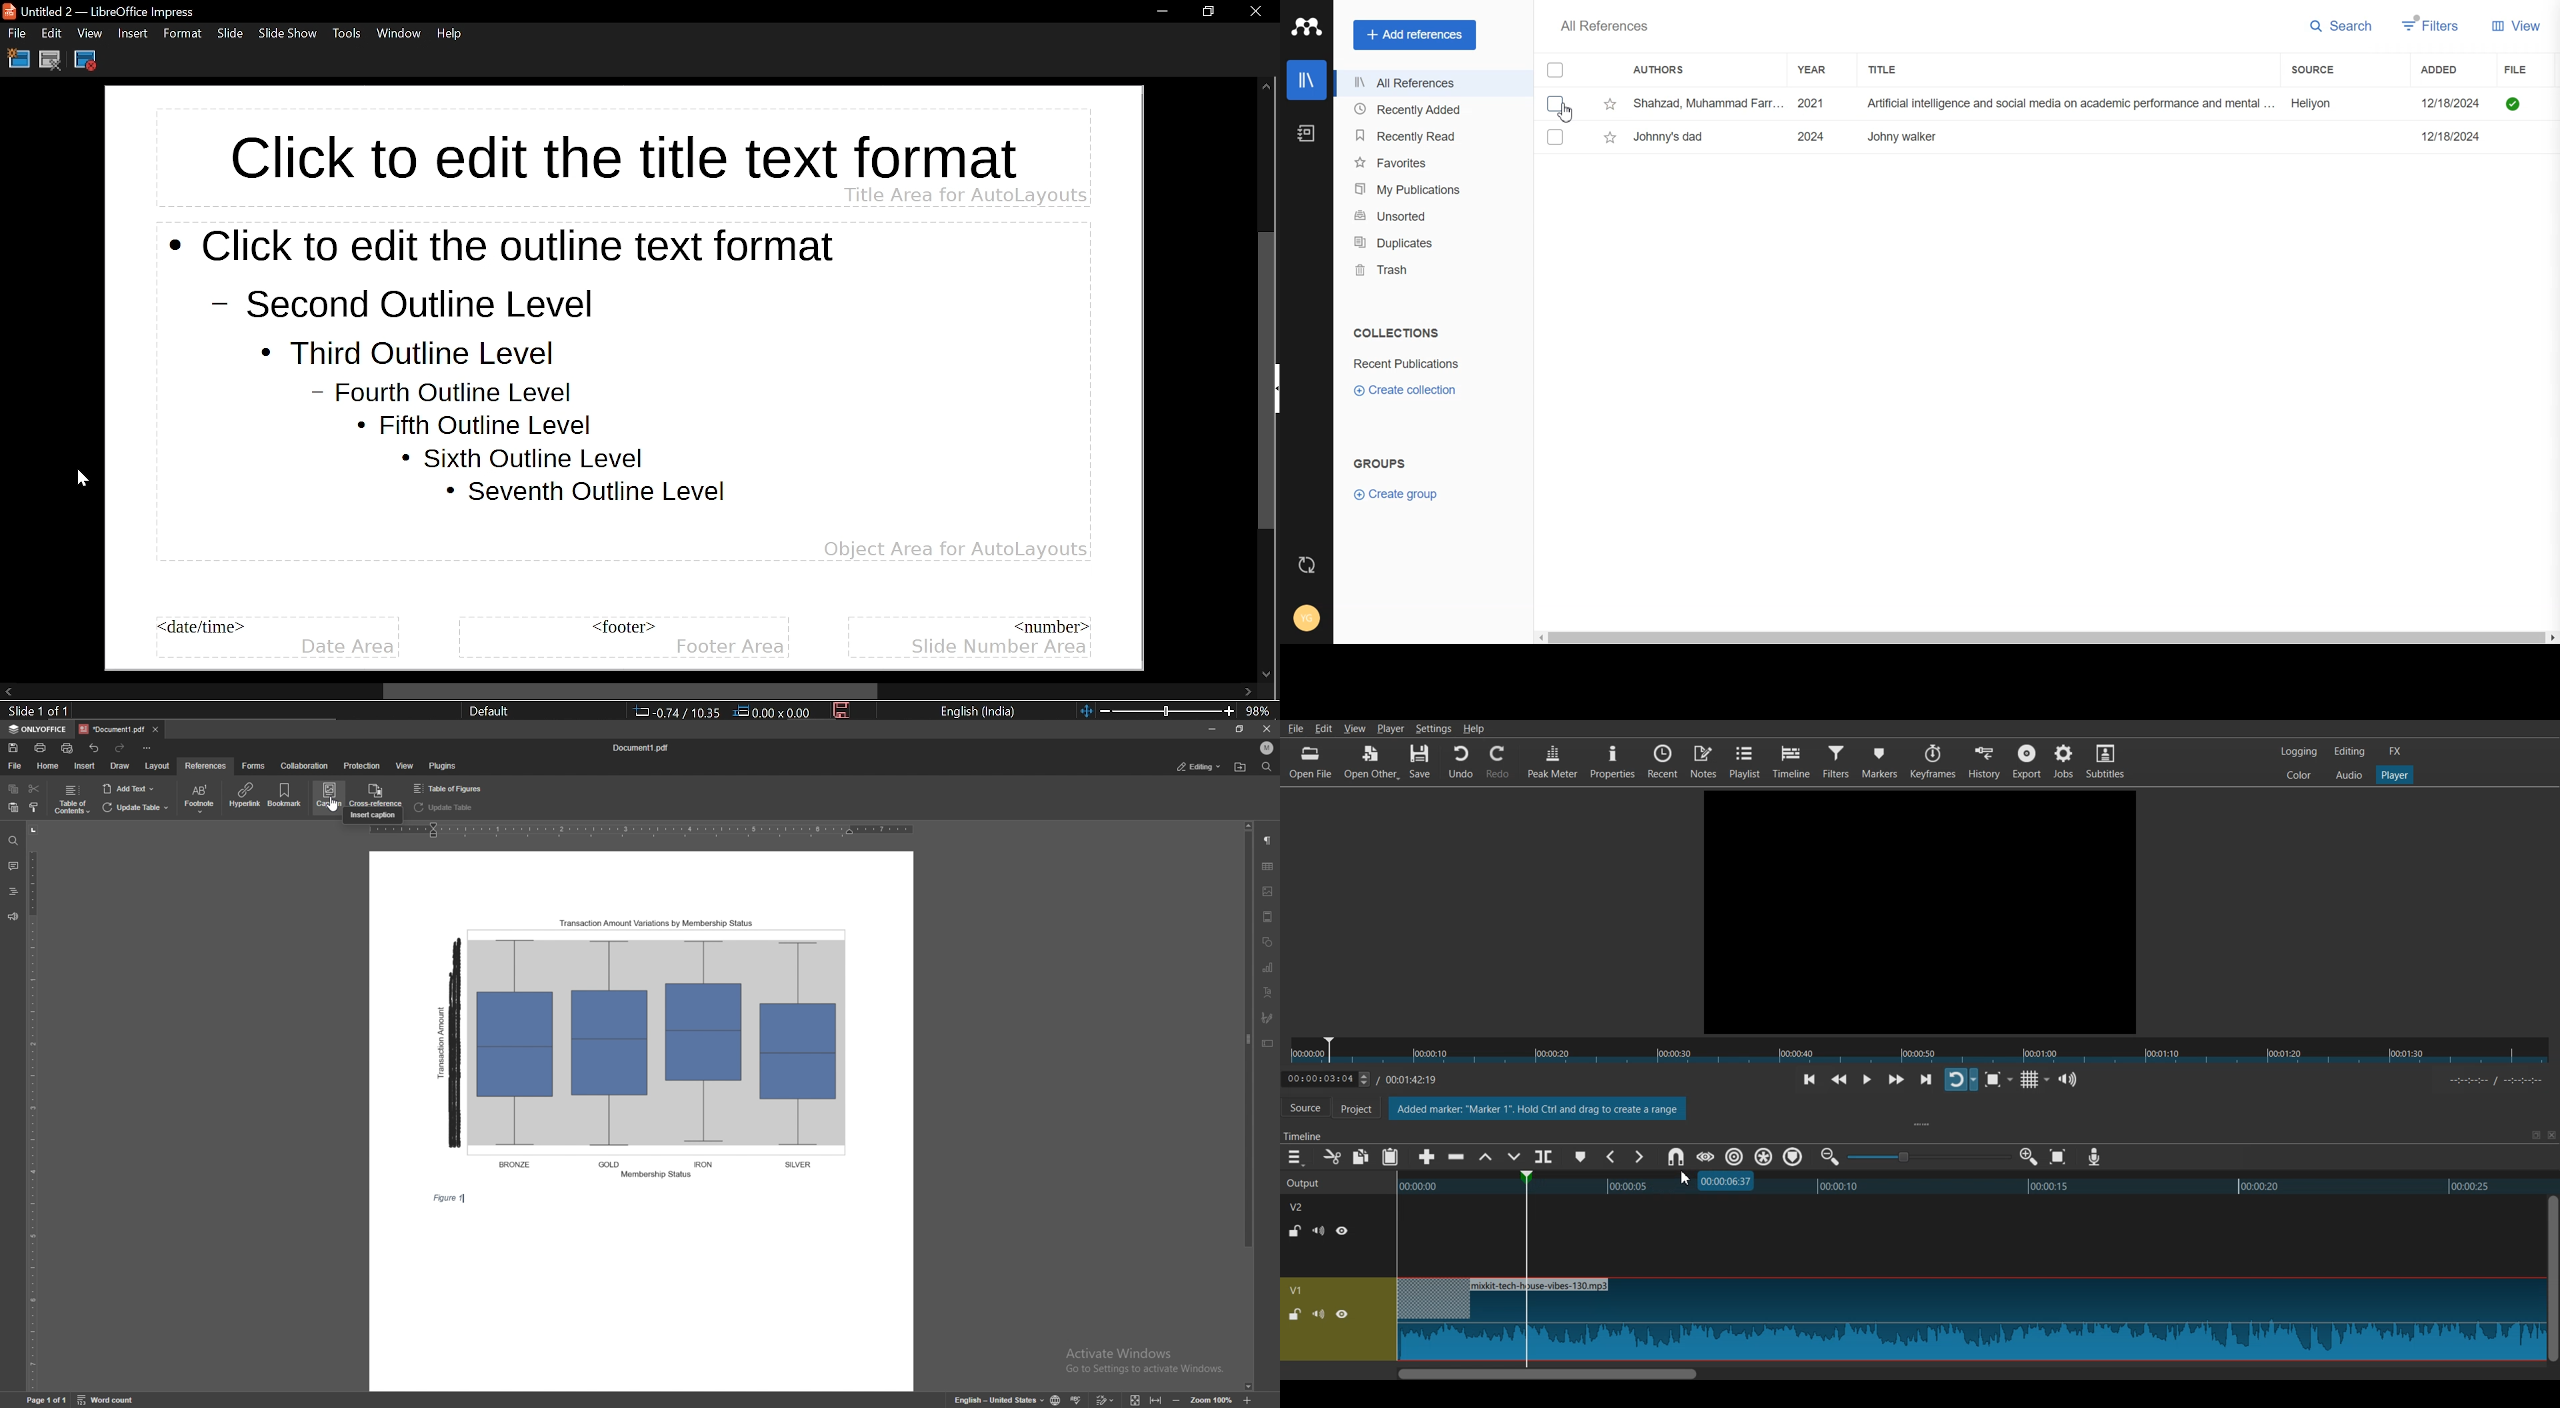  I want to click on Jobs, so click(2063, 760).